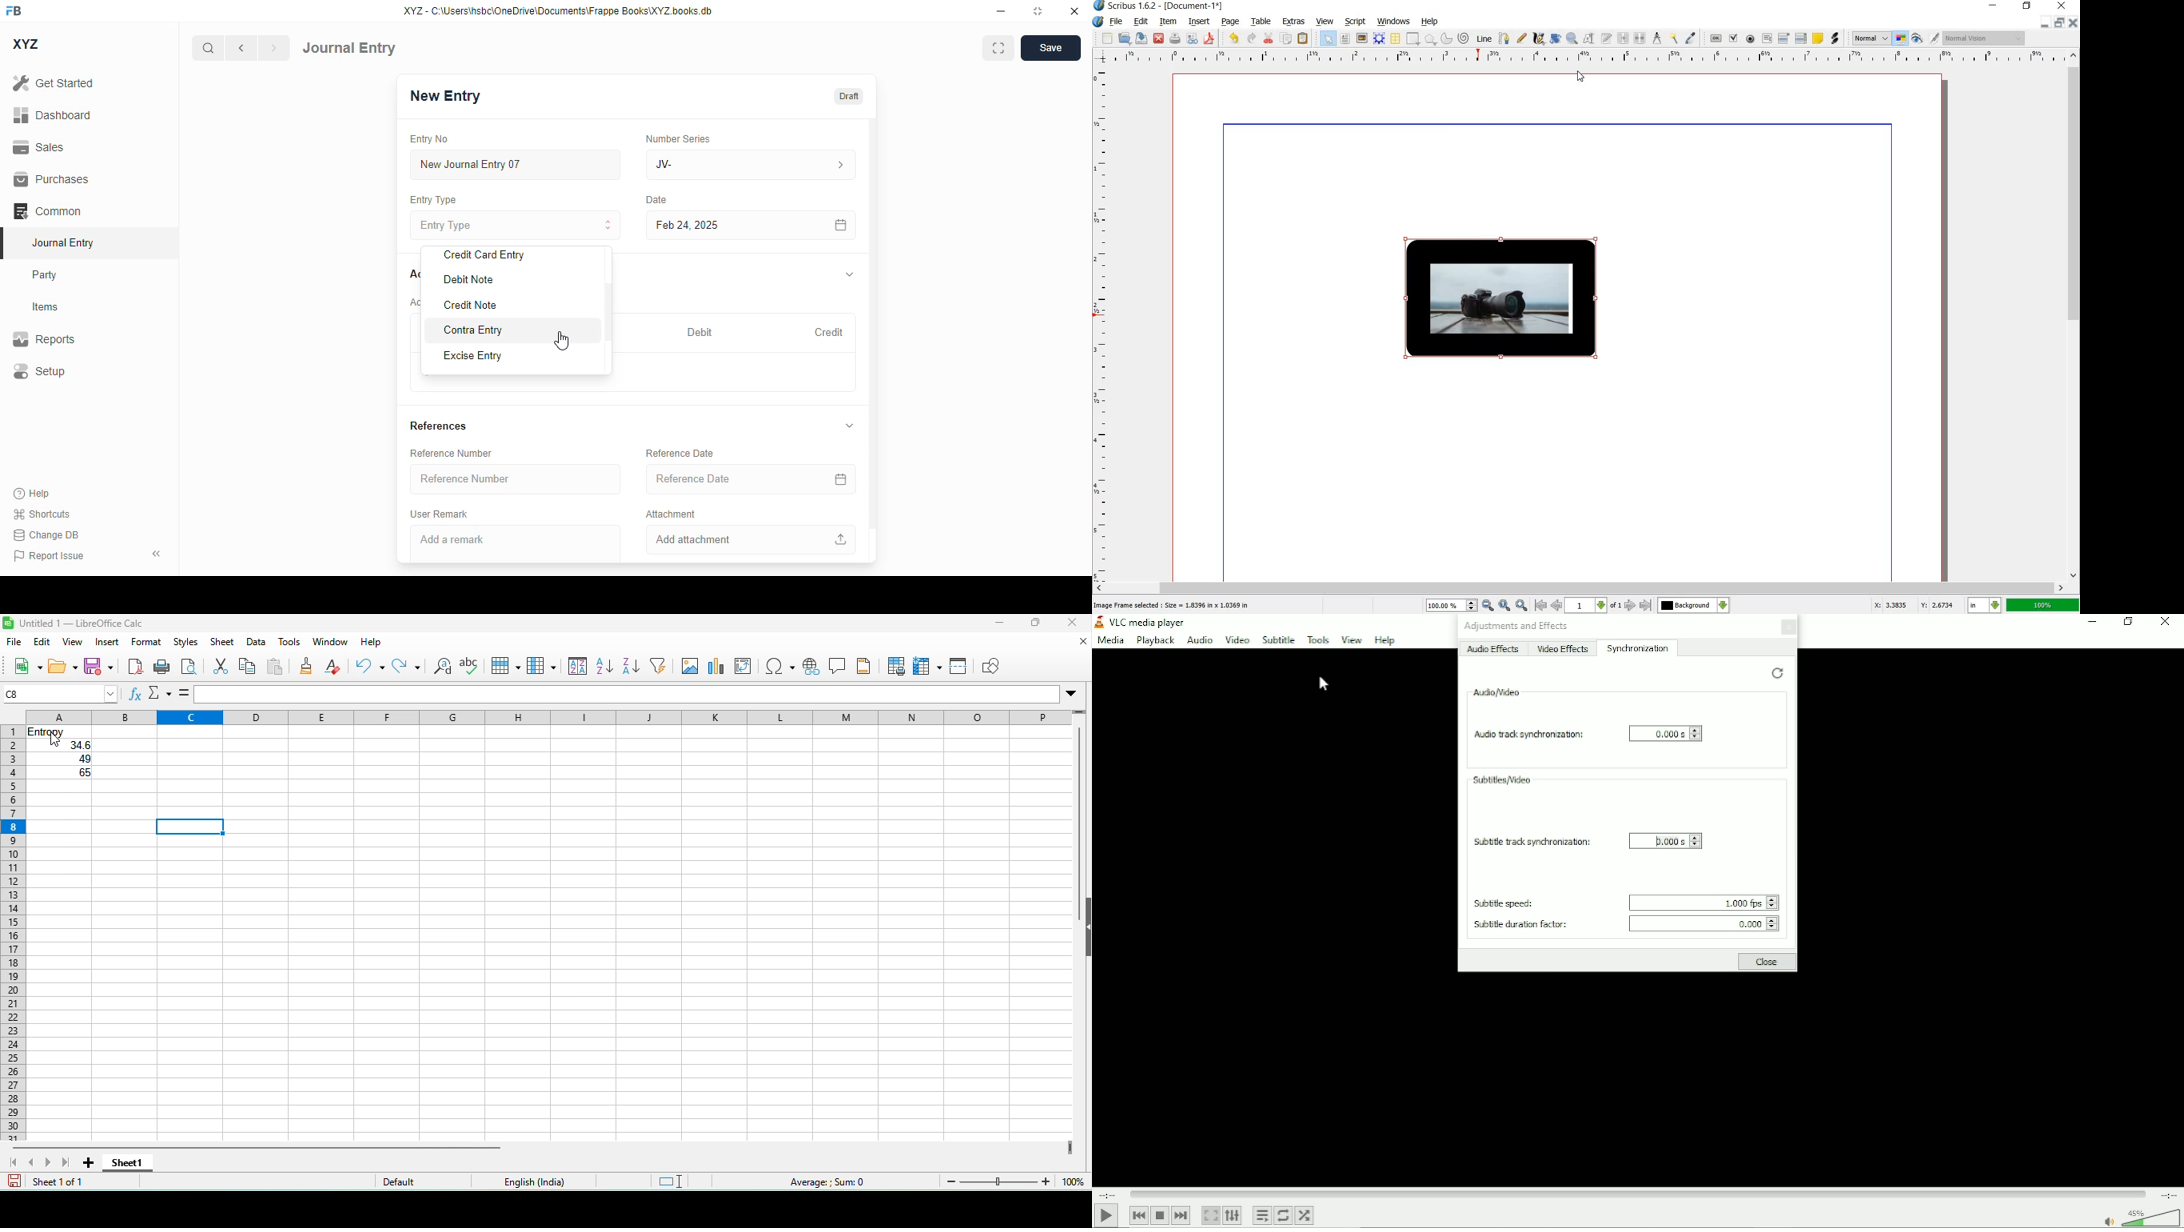  I want to click on minimize, so click(2089, 624).